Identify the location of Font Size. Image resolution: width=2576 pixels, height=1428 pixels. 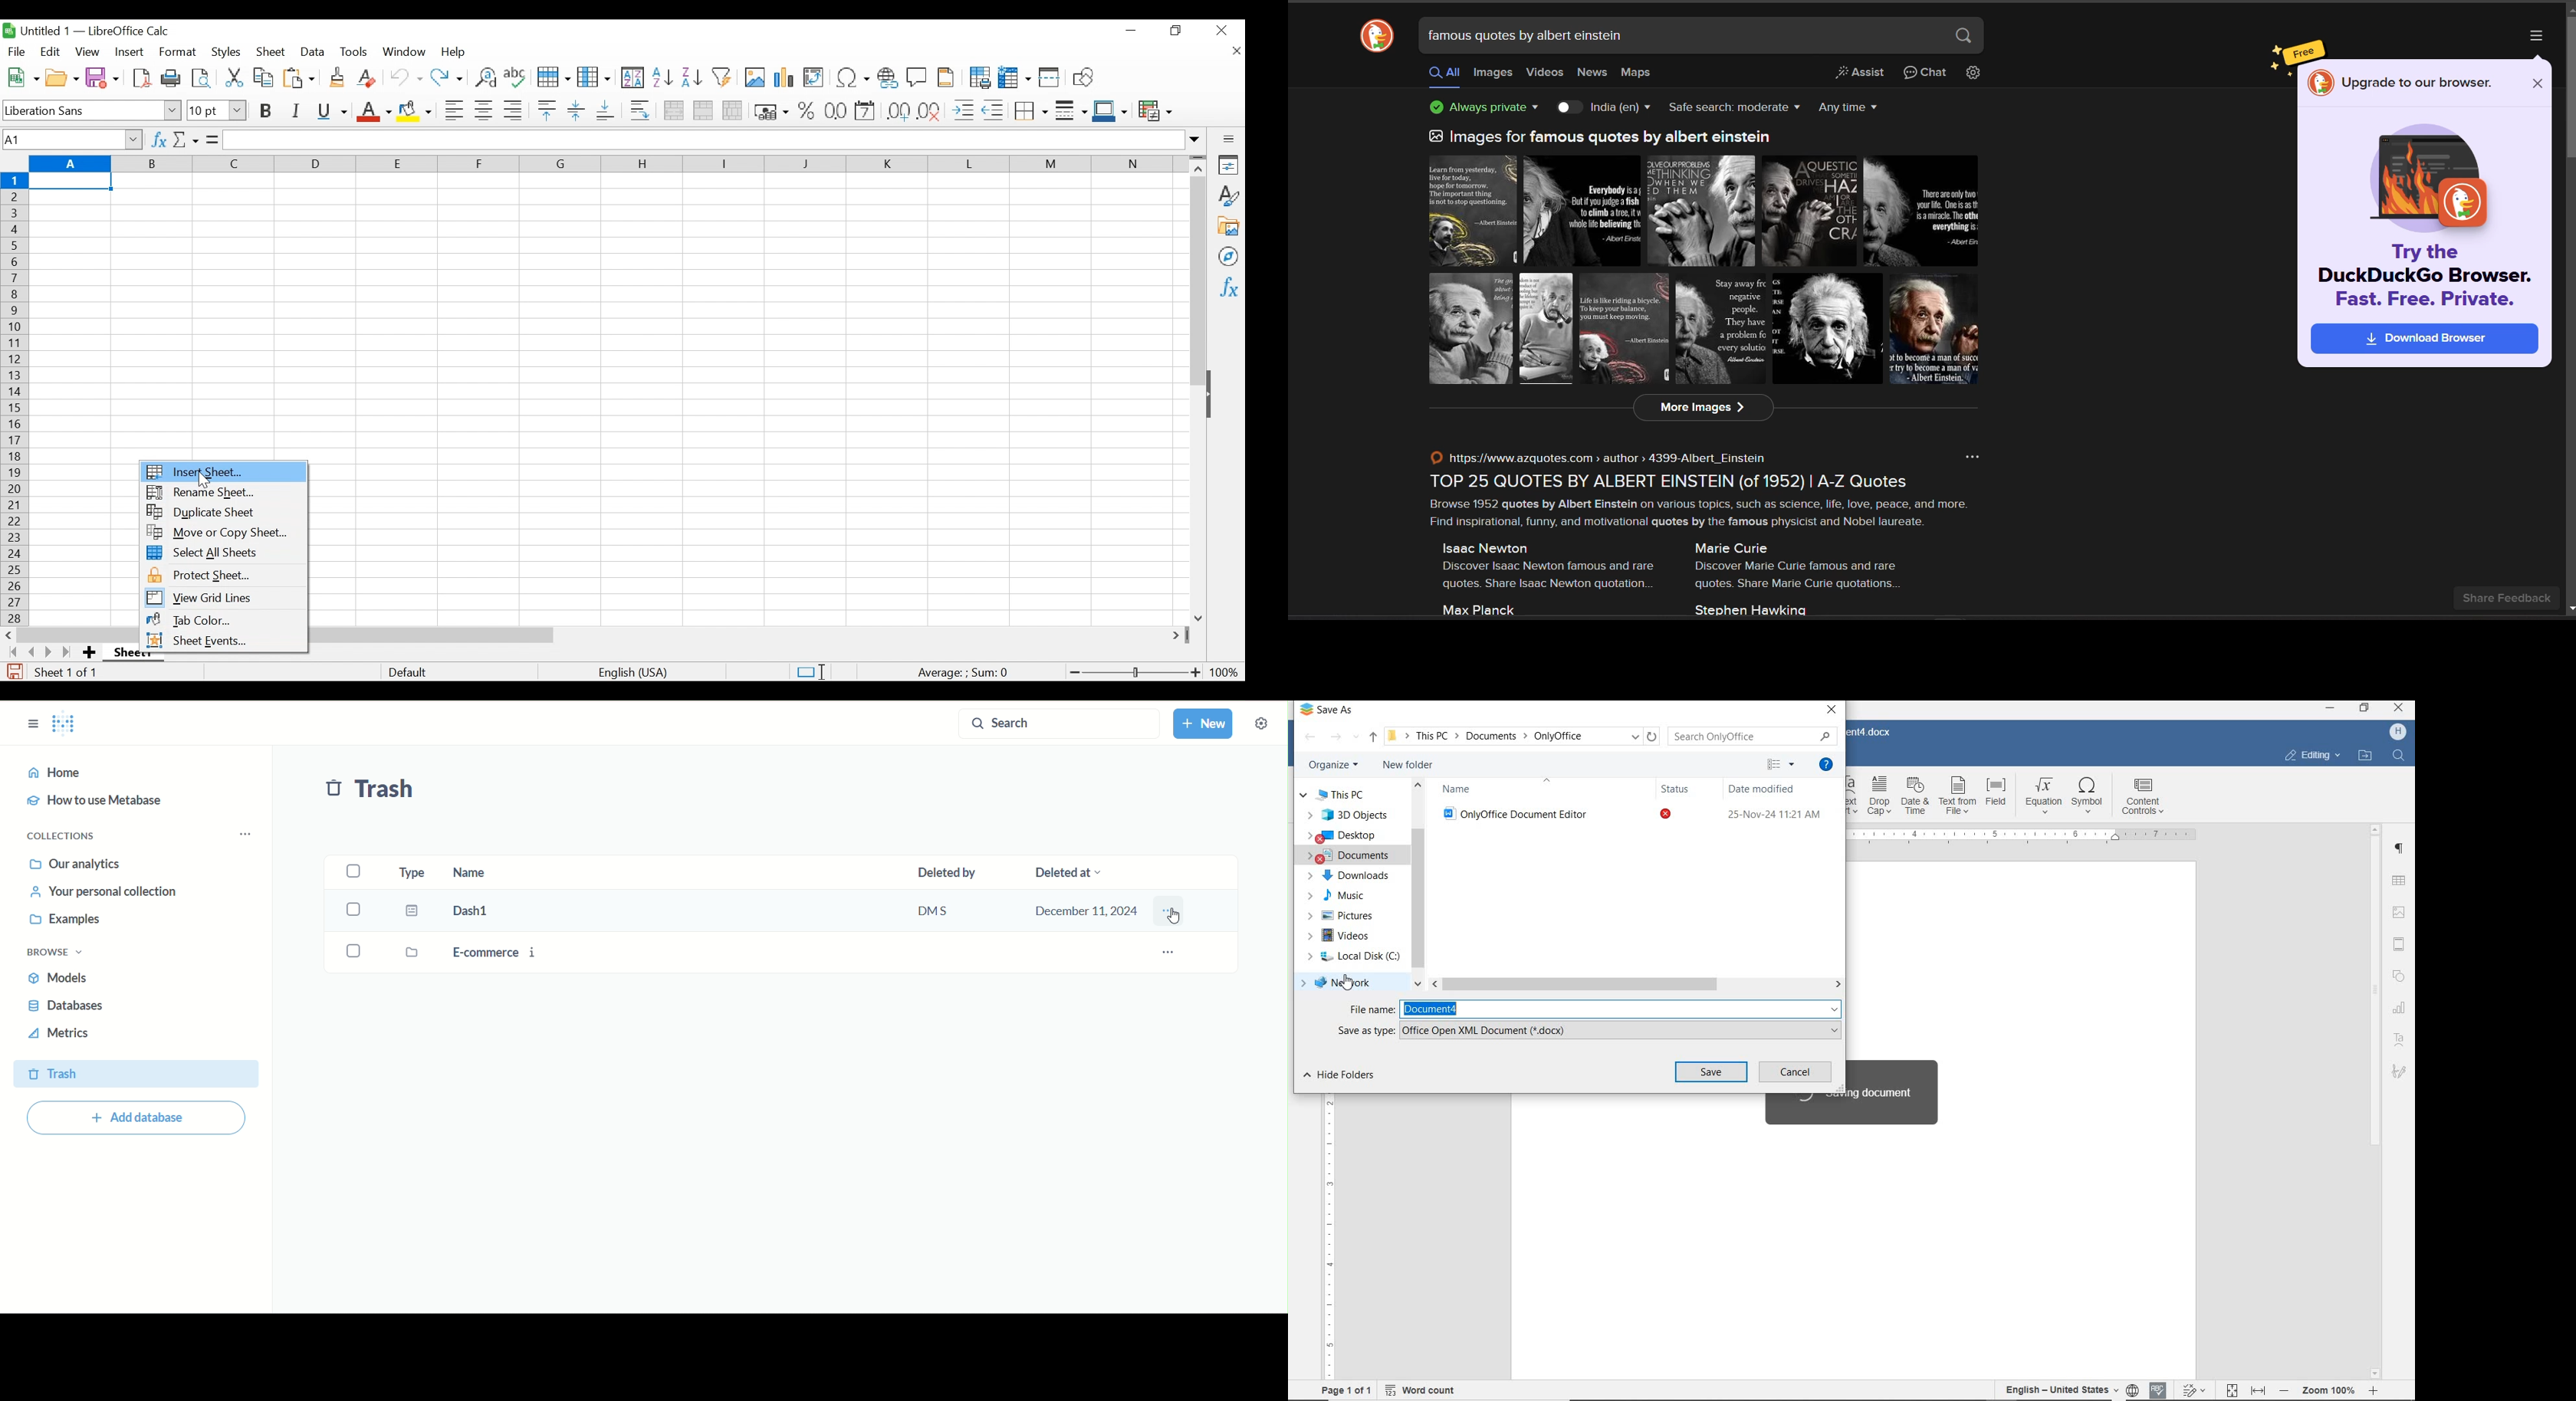
(217, 111).